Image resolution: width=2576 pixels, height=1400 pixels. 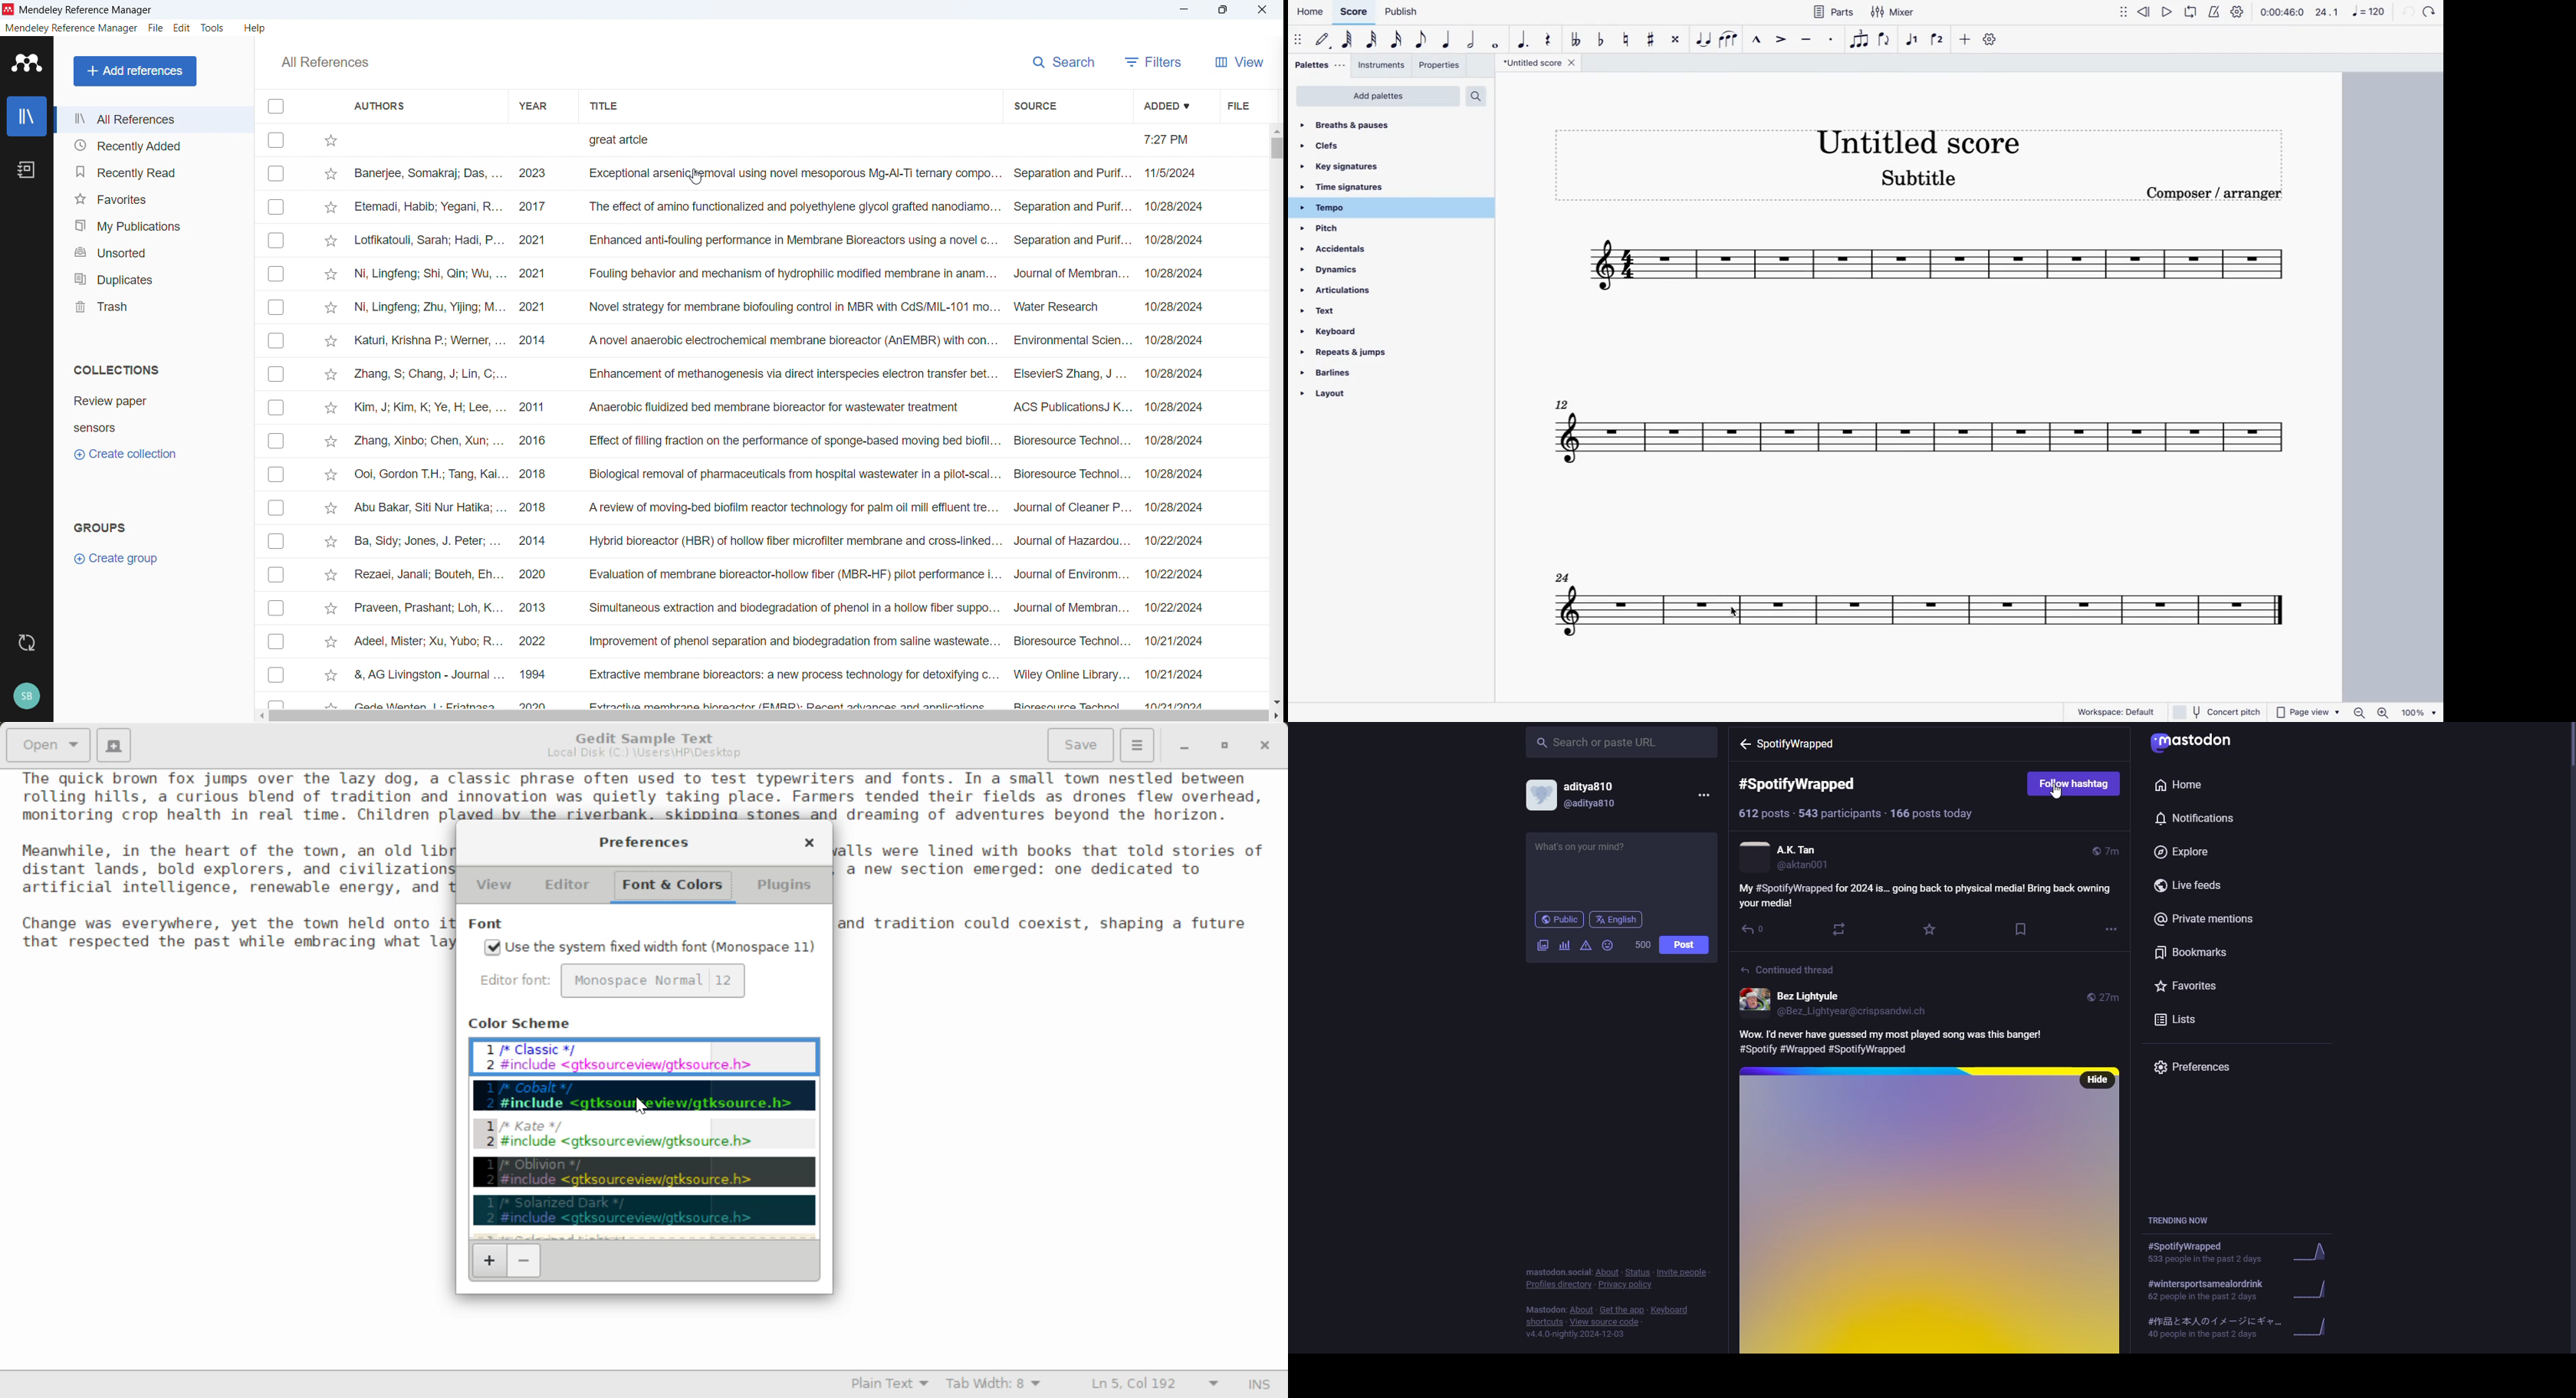 I want to click on clefs, so click(x=1334, y=149).